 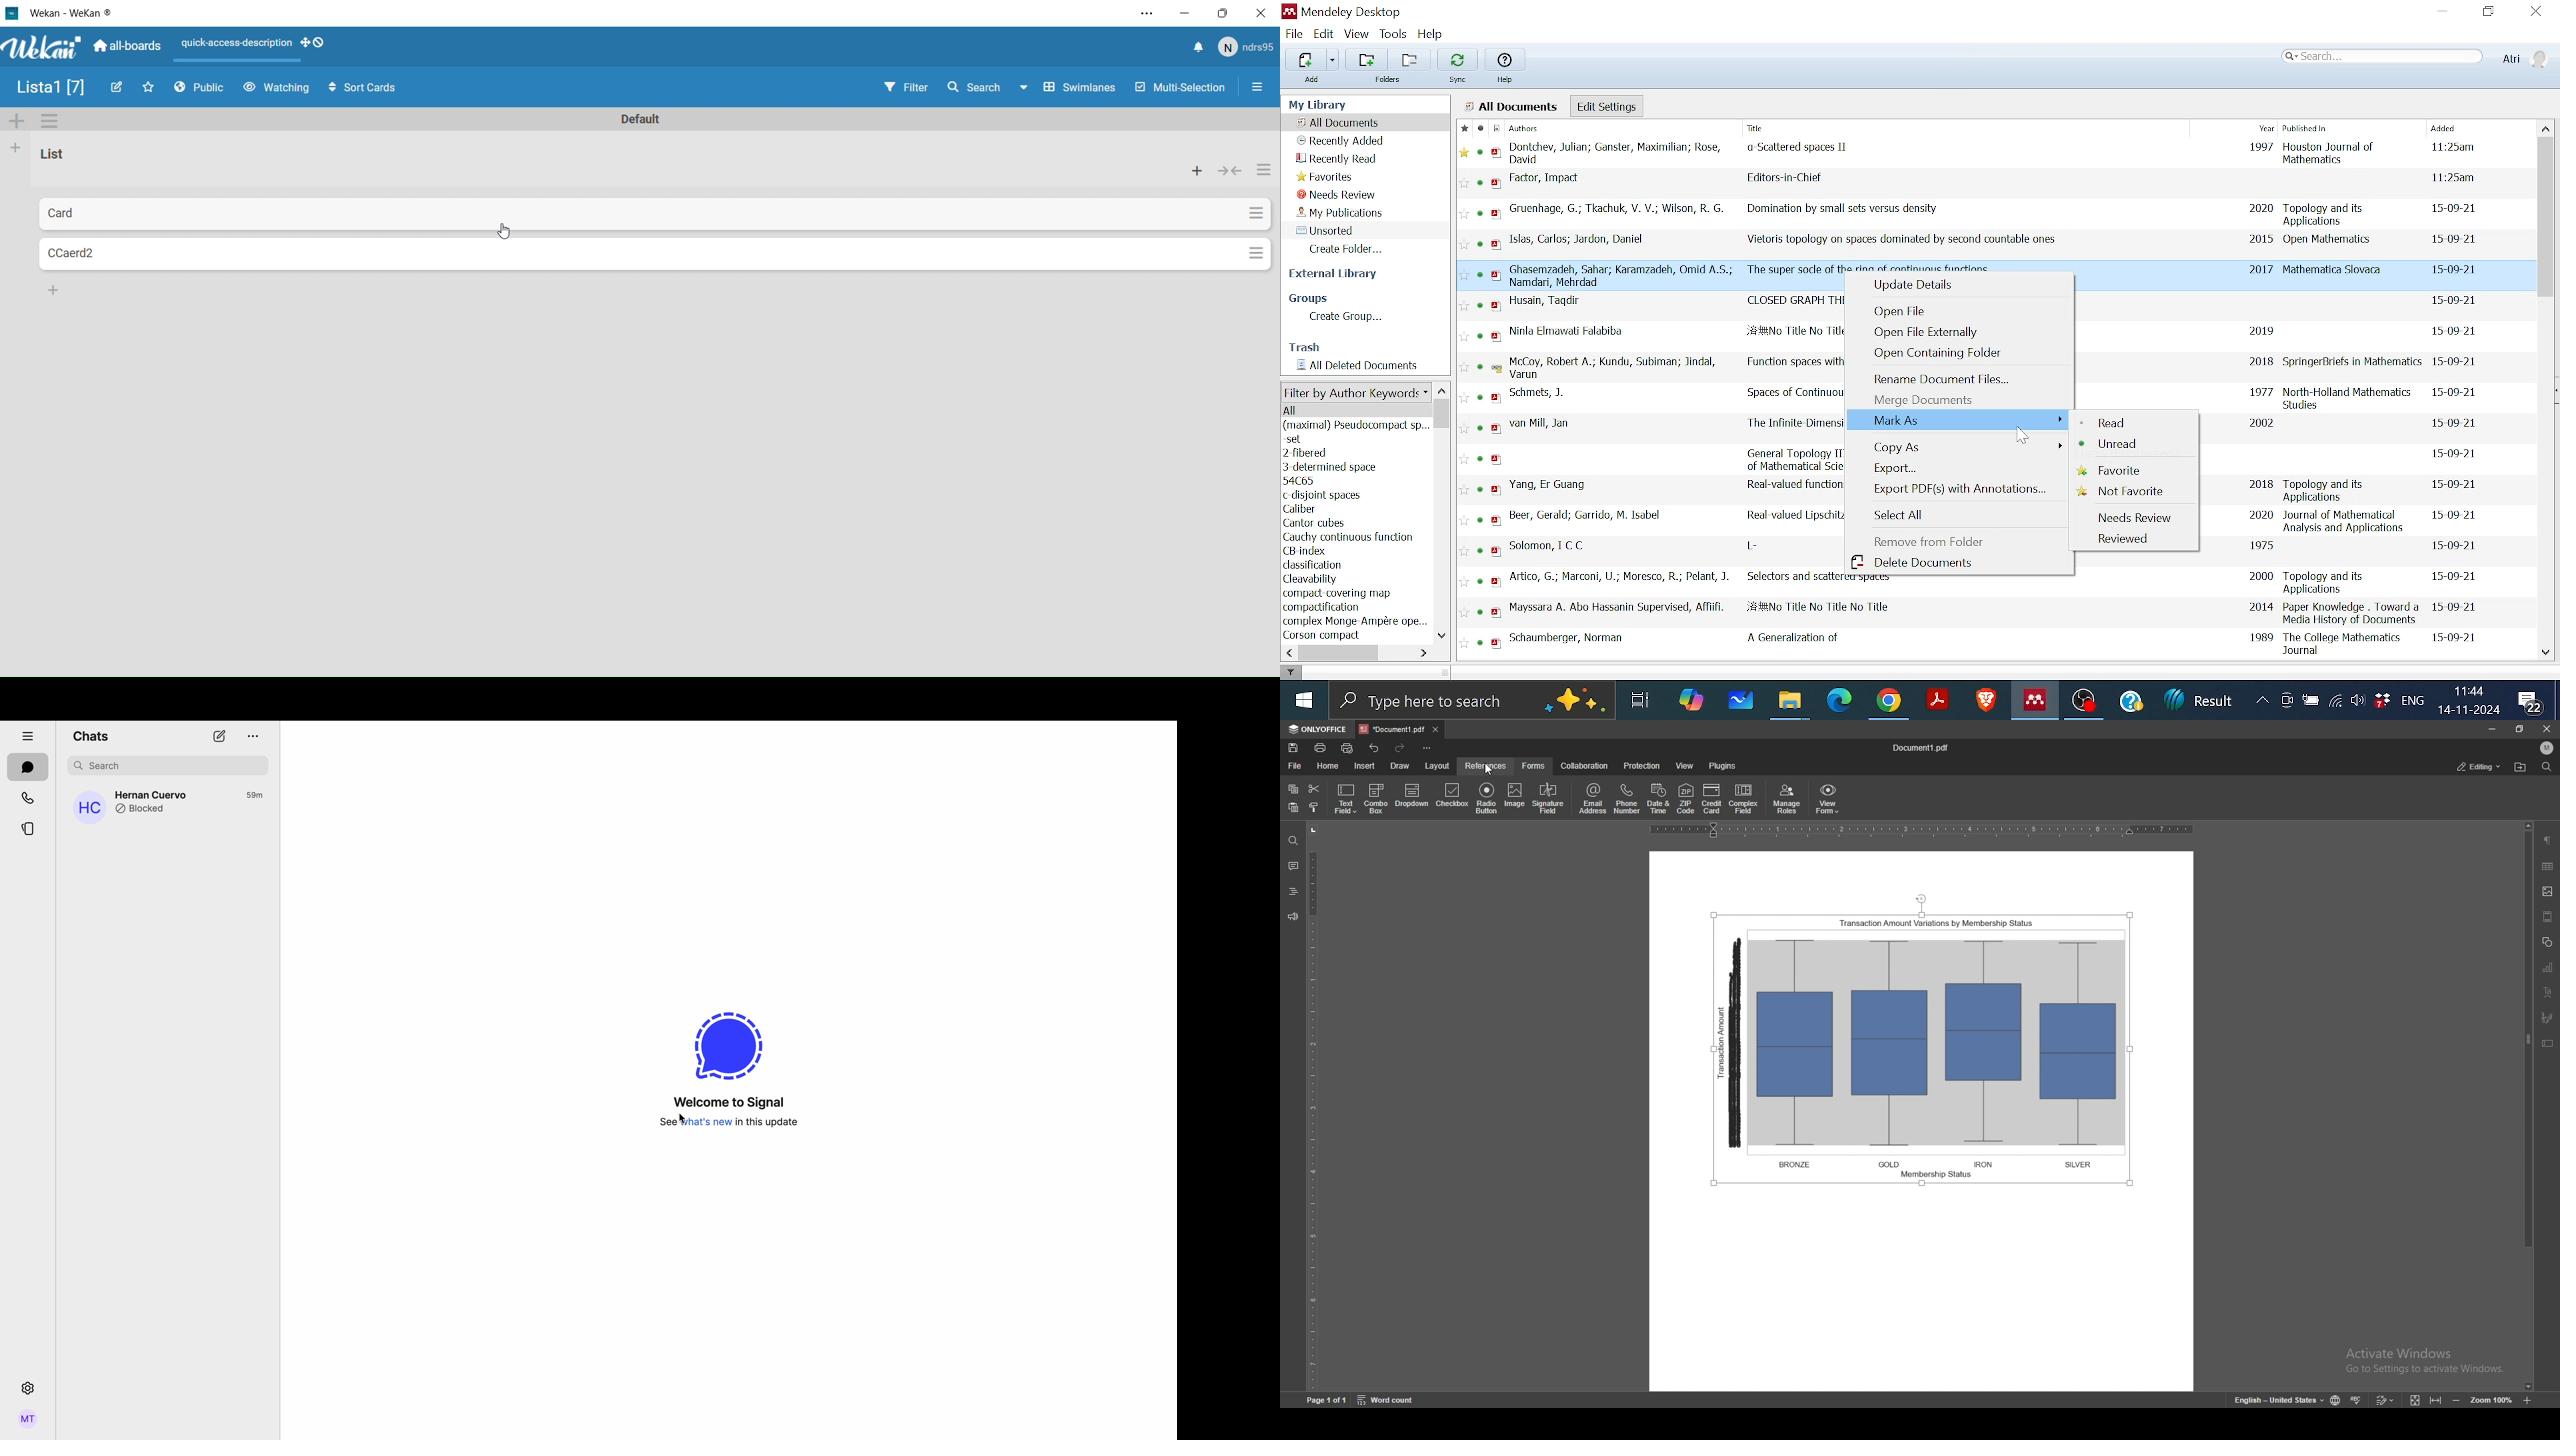 I want to click on resize, so click(x=2517, y=729).